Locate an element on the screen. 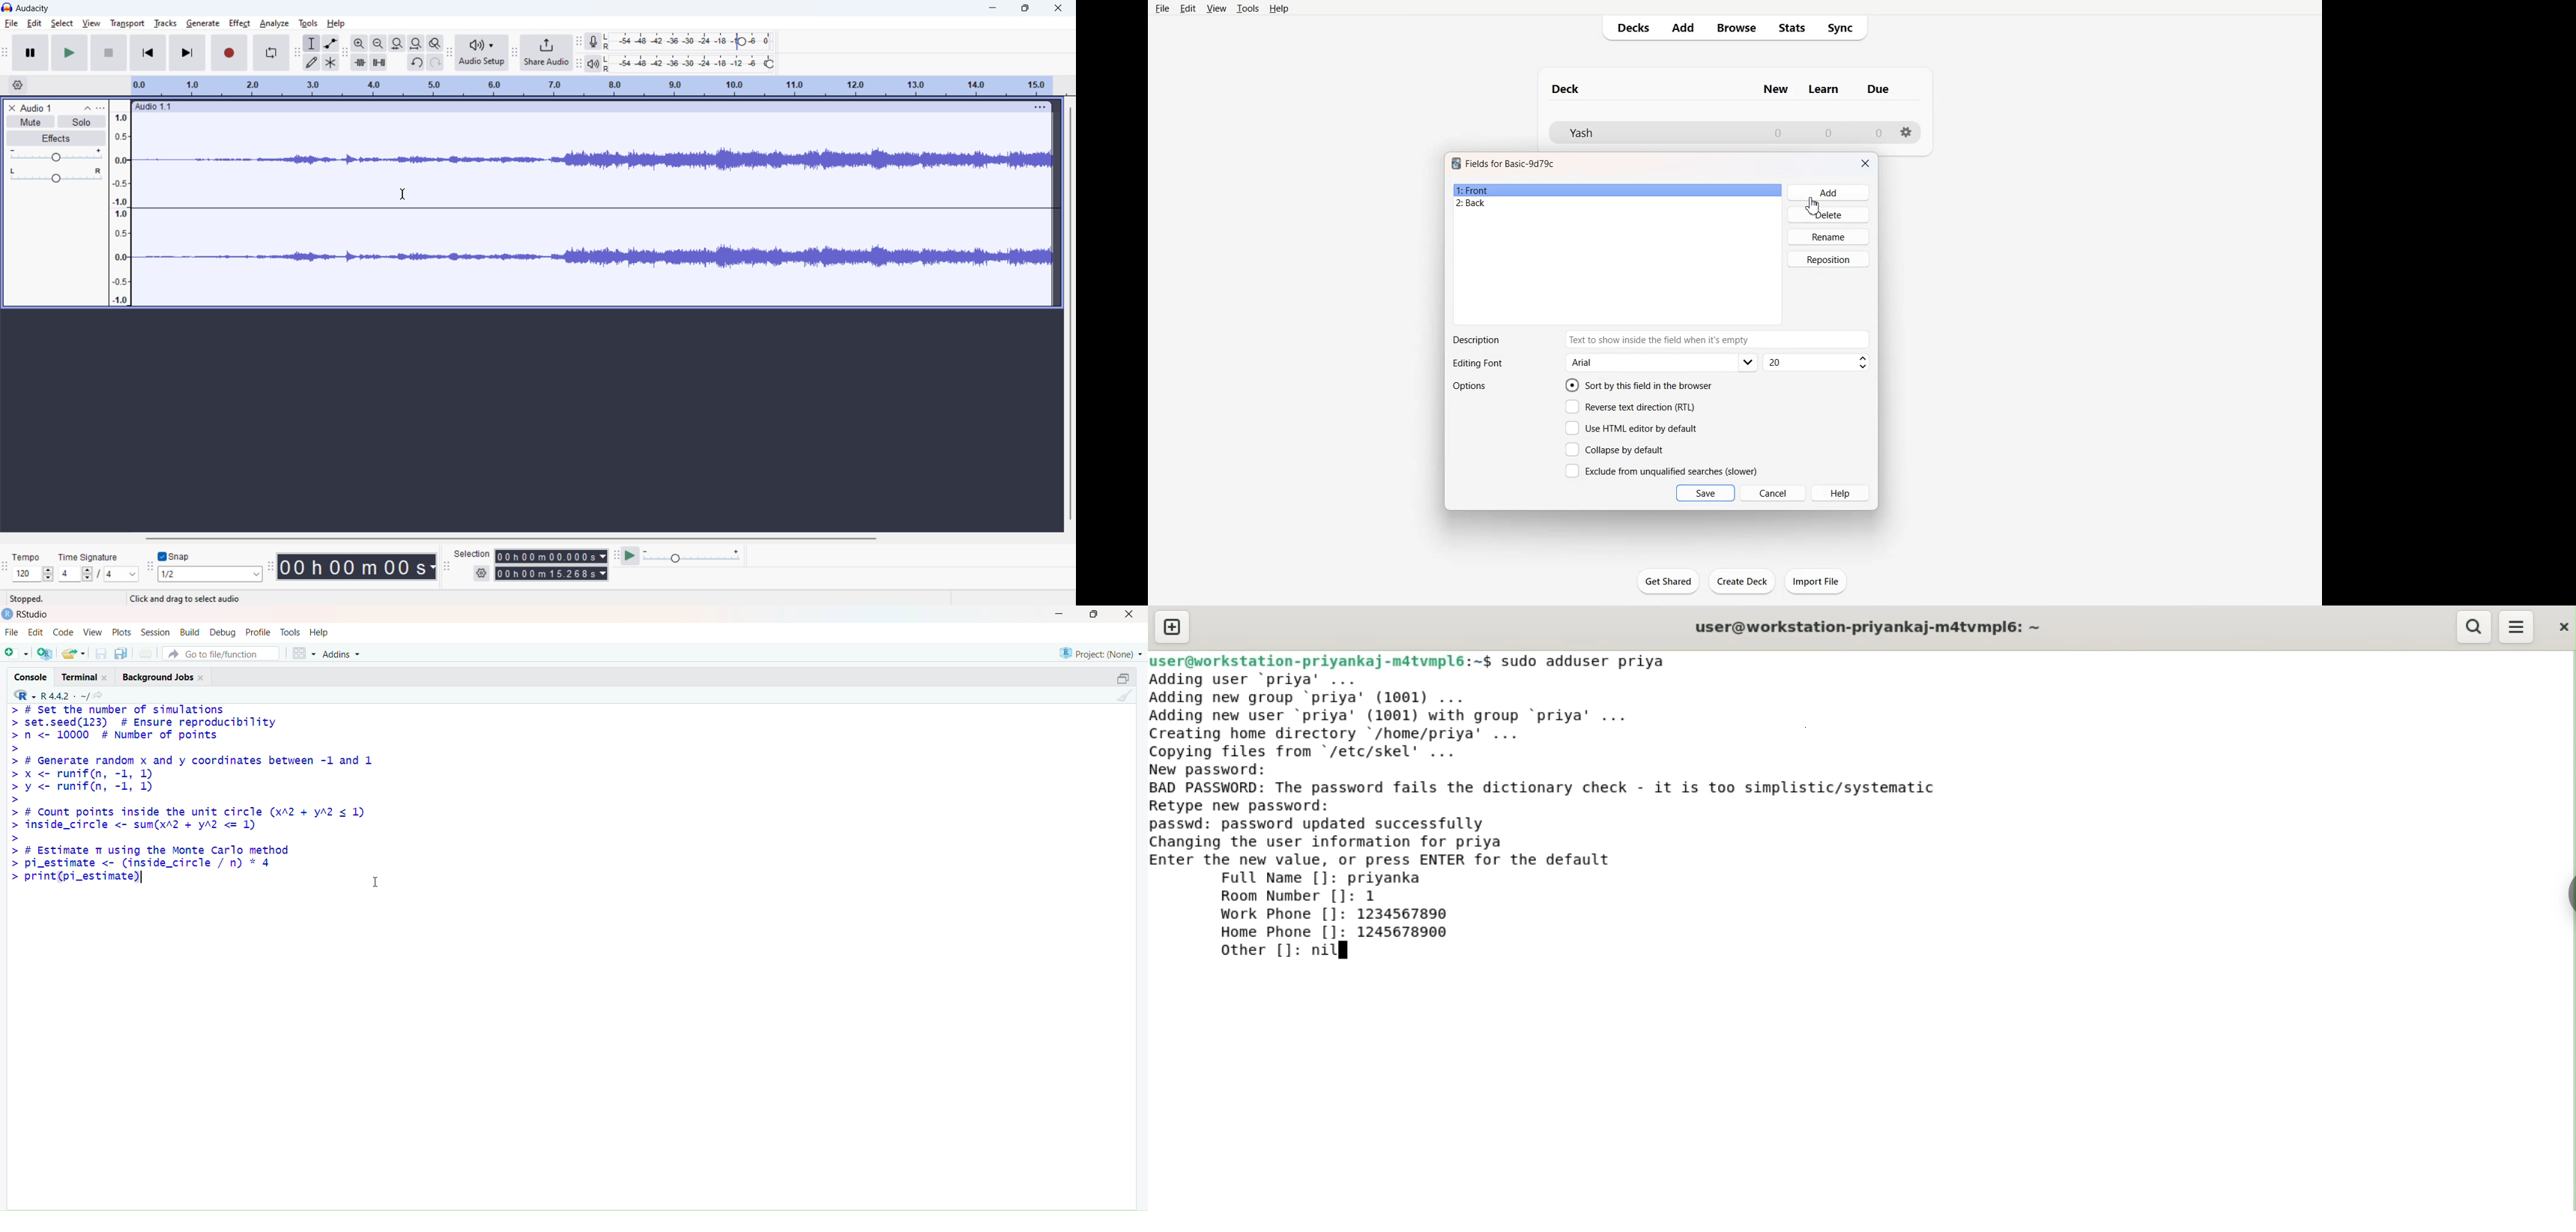  Save current document (Ctrl + S) is located at coordinates (99, 652).